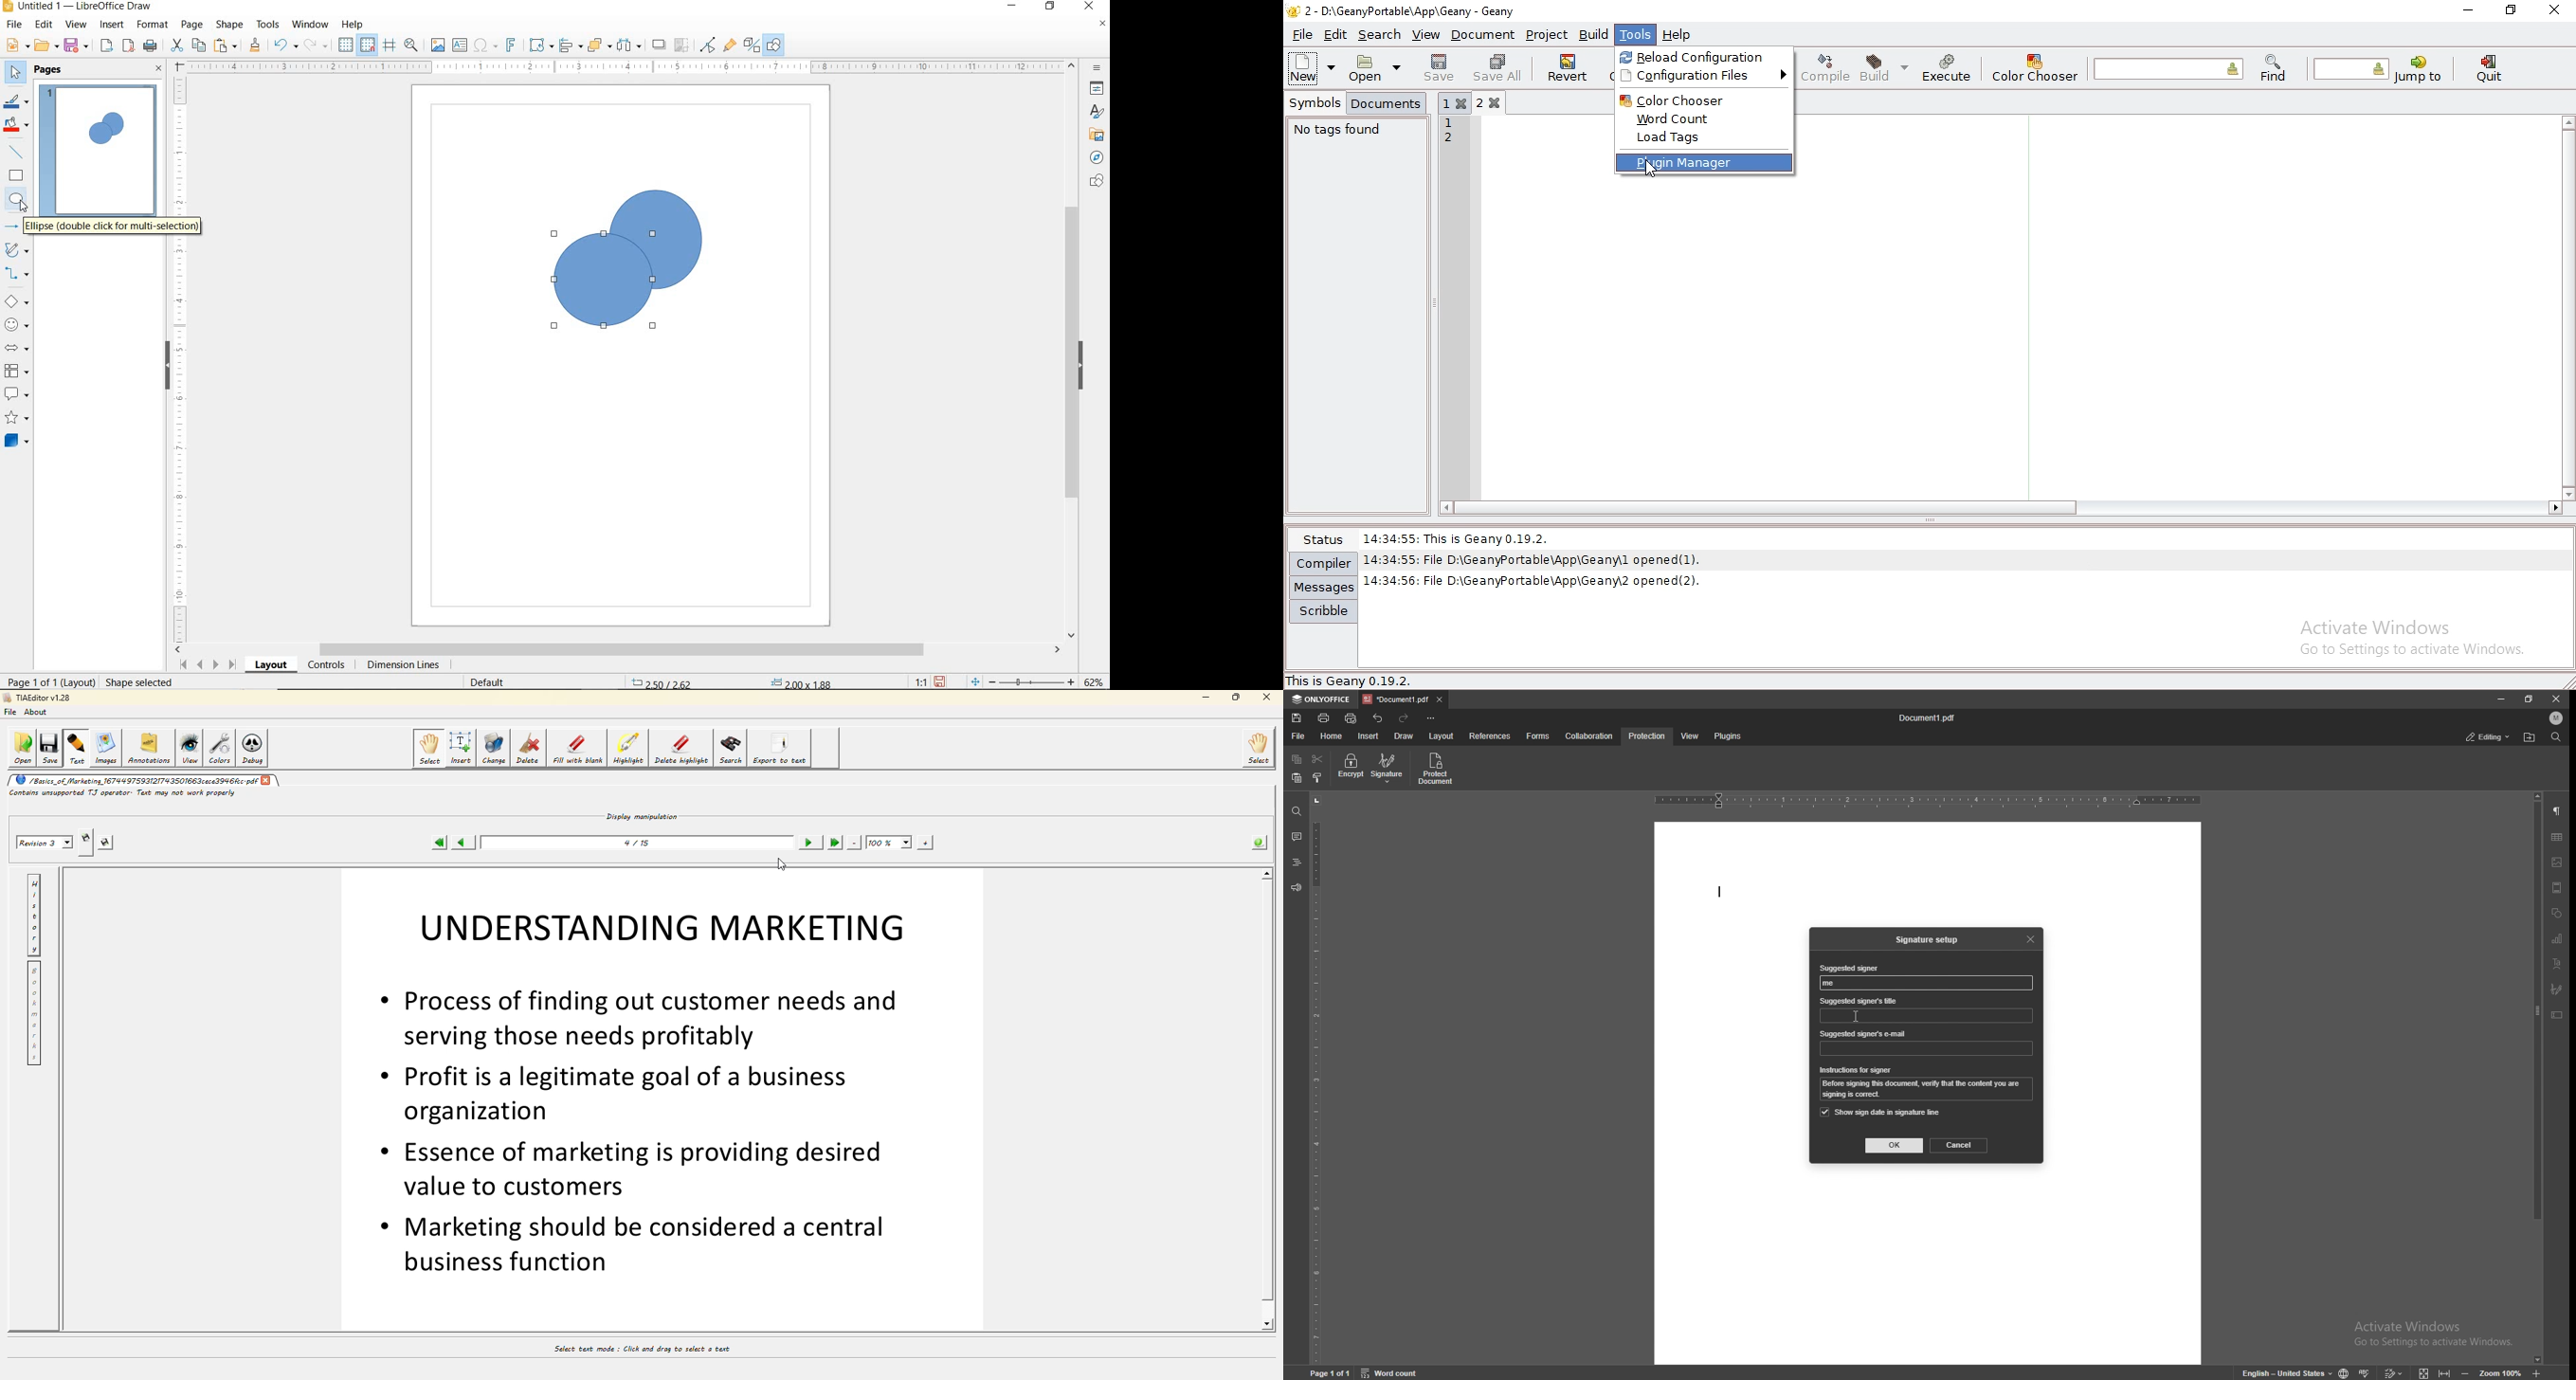 This screenshot has height=1400, width=2576. I want to click on DRAWN SECOND CIRCLE, so click(604, 284).